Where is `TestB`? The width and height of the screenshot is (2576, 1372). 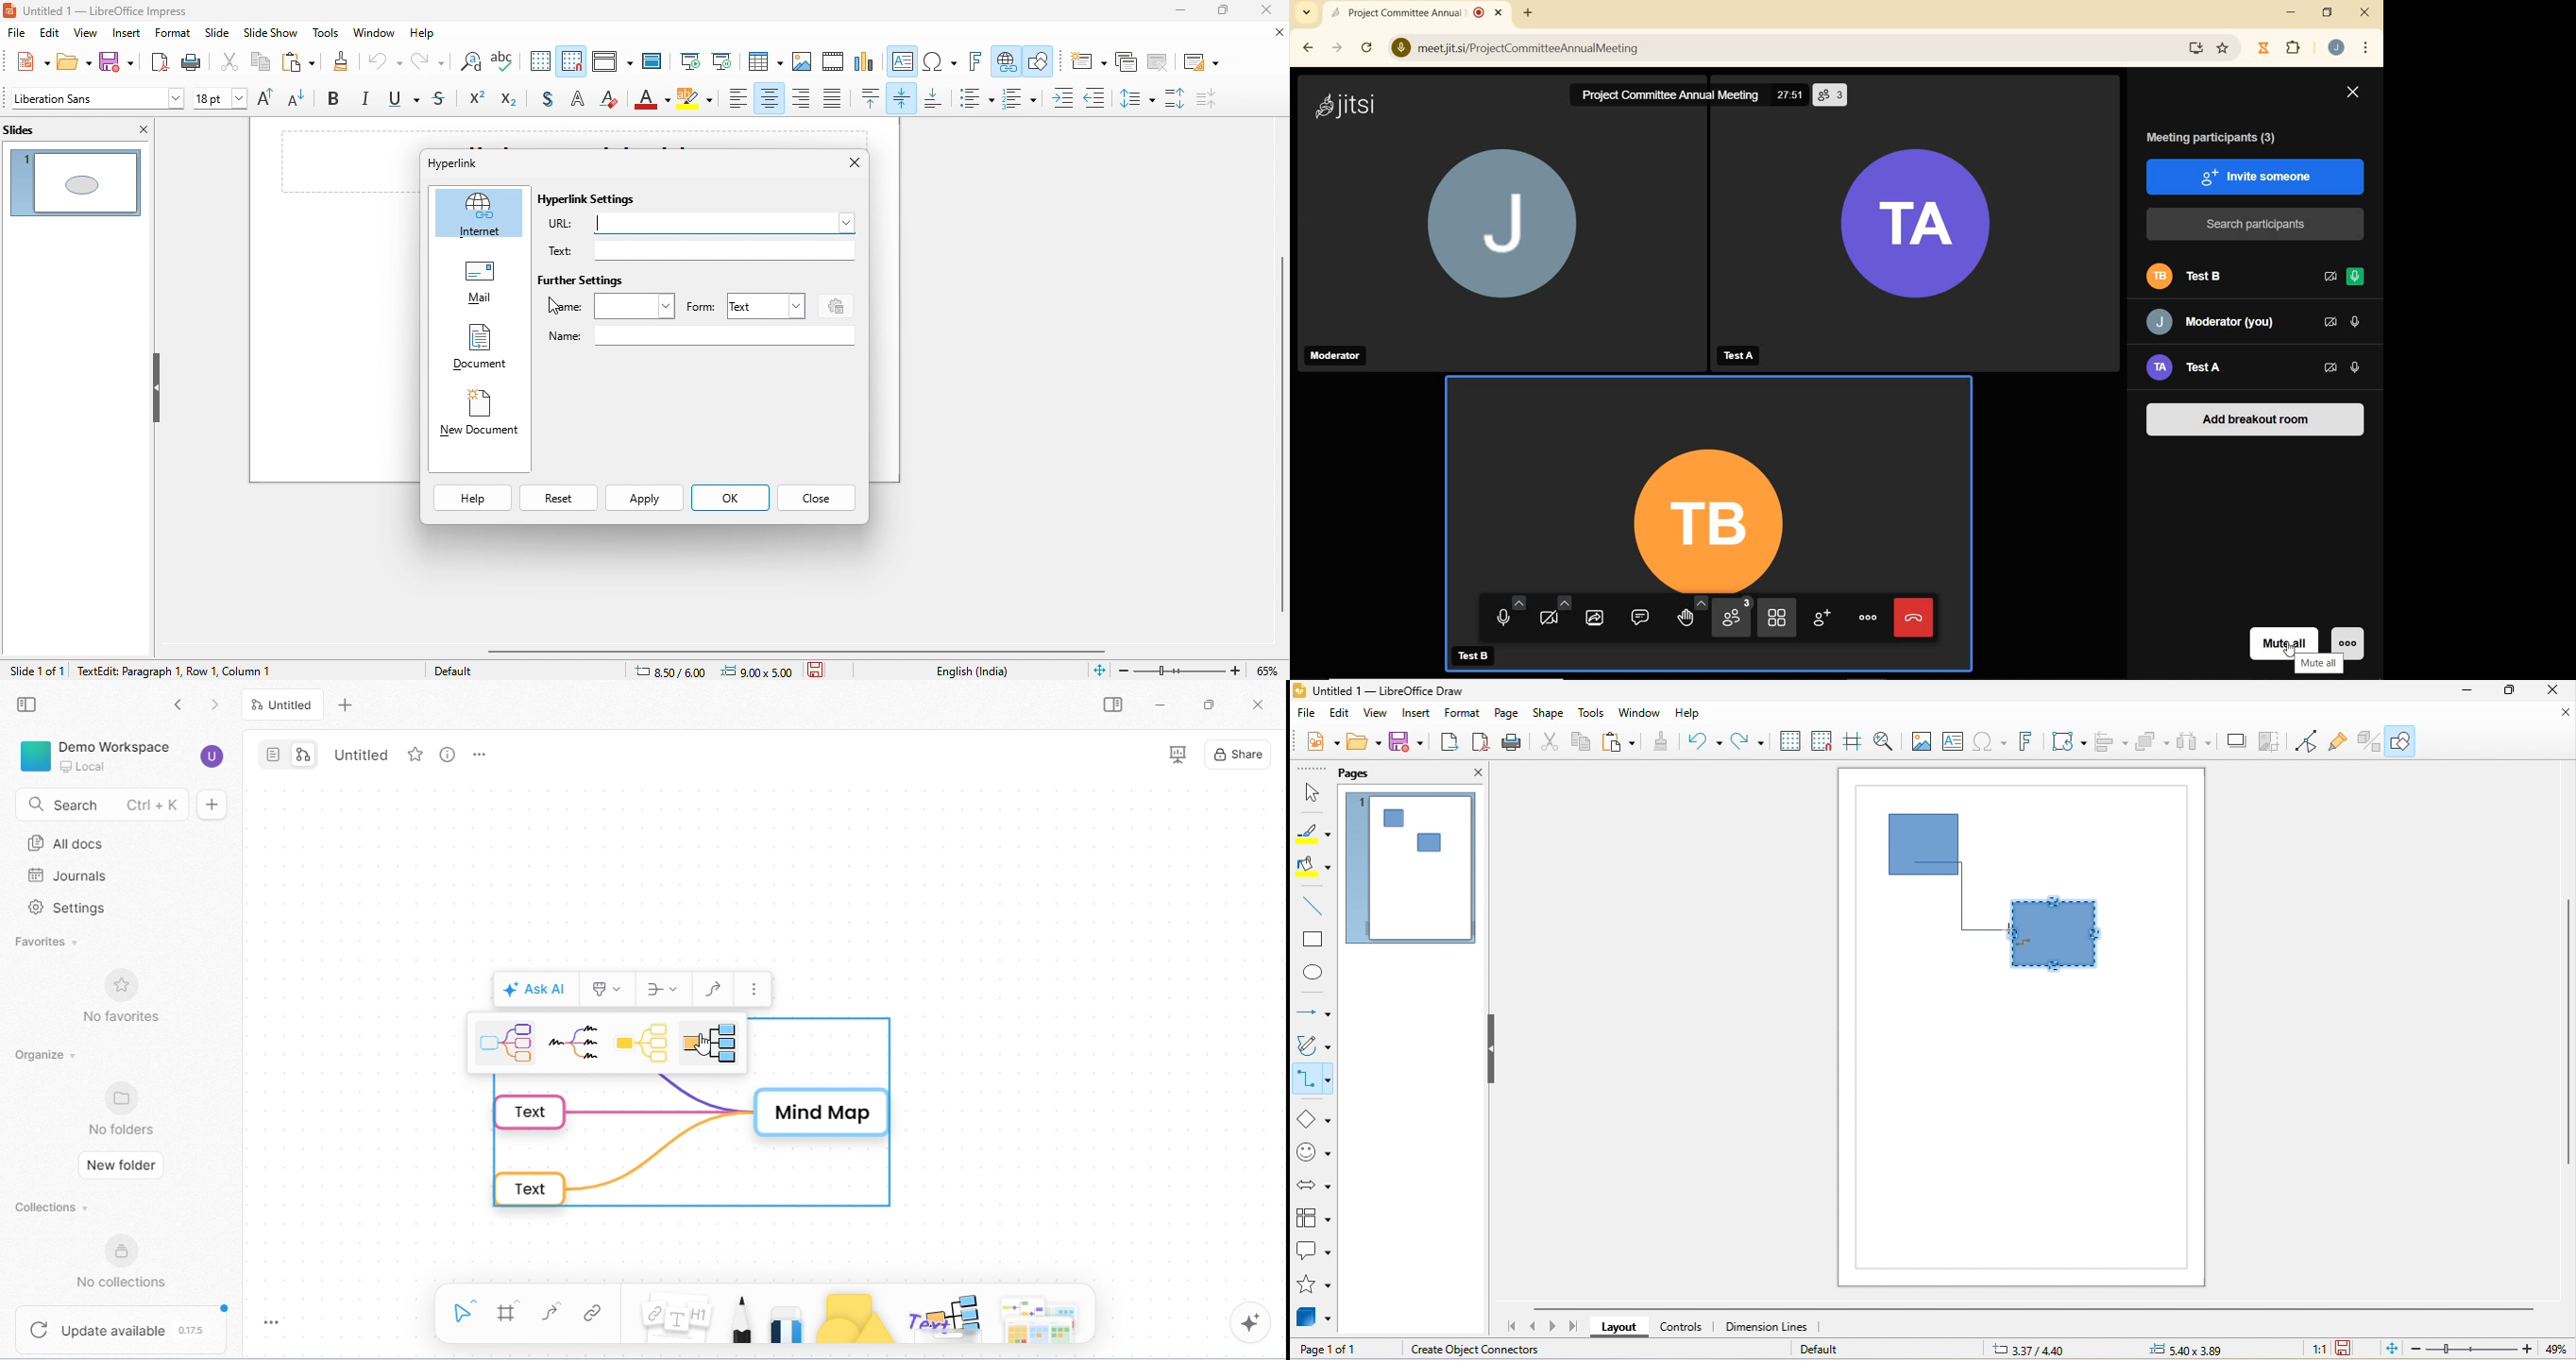
TestB is located at coordinates (1477, 657).